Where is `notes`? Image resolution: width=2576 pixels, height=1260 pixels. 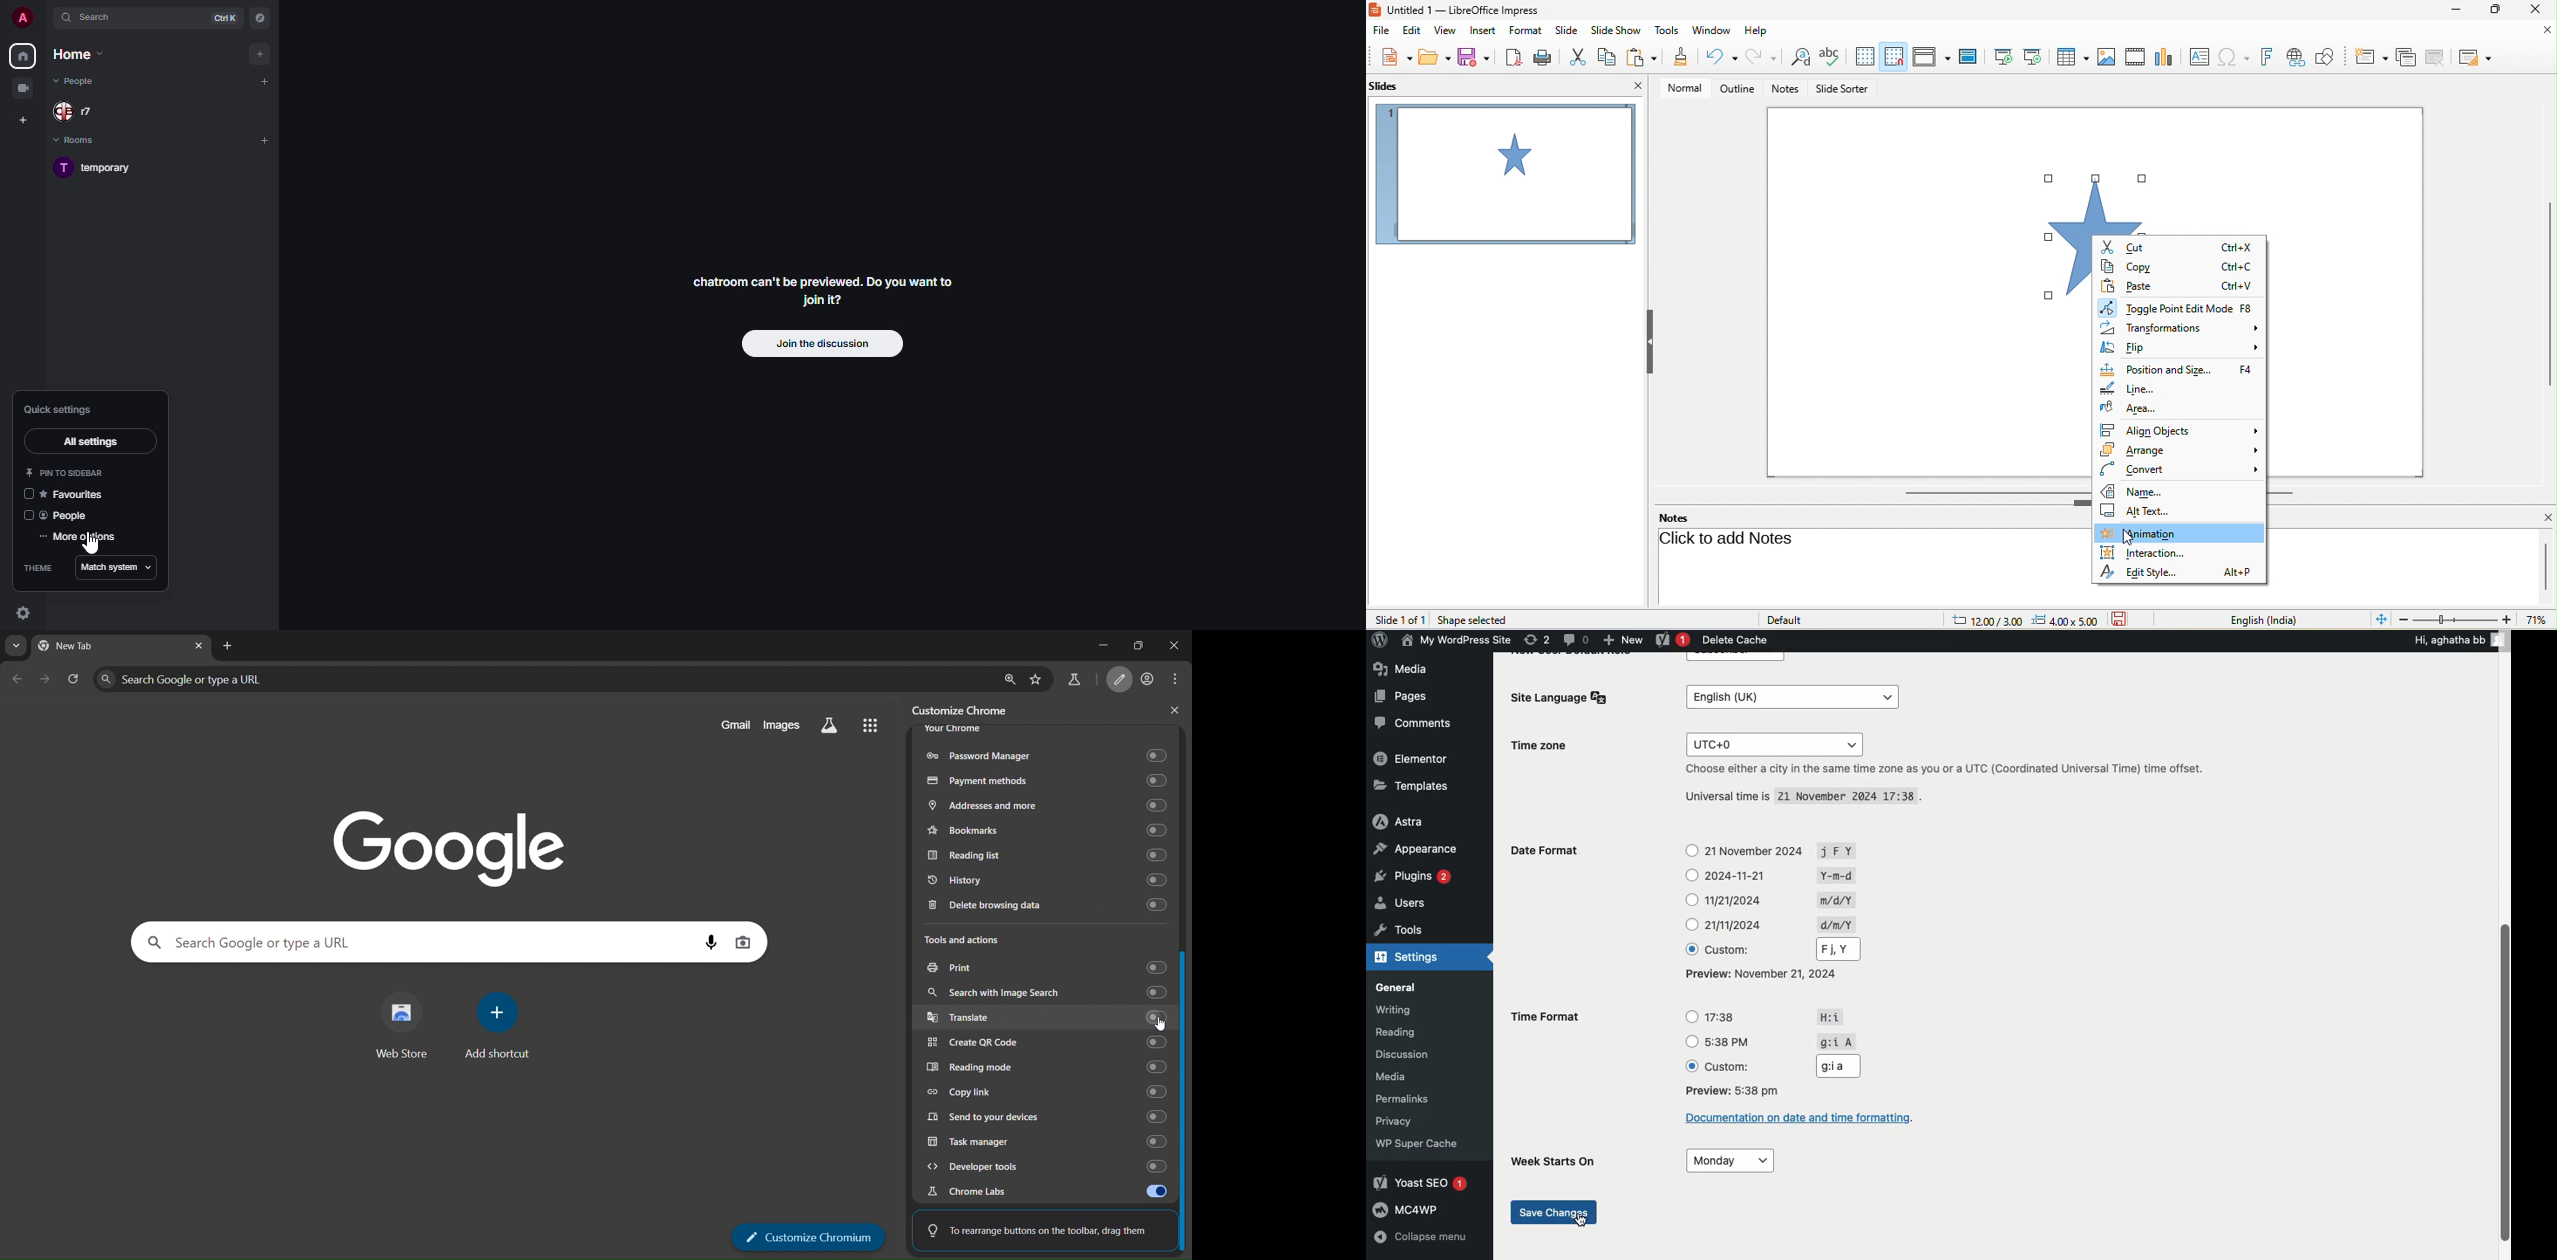
notes is located at coordinates (1787, 89).